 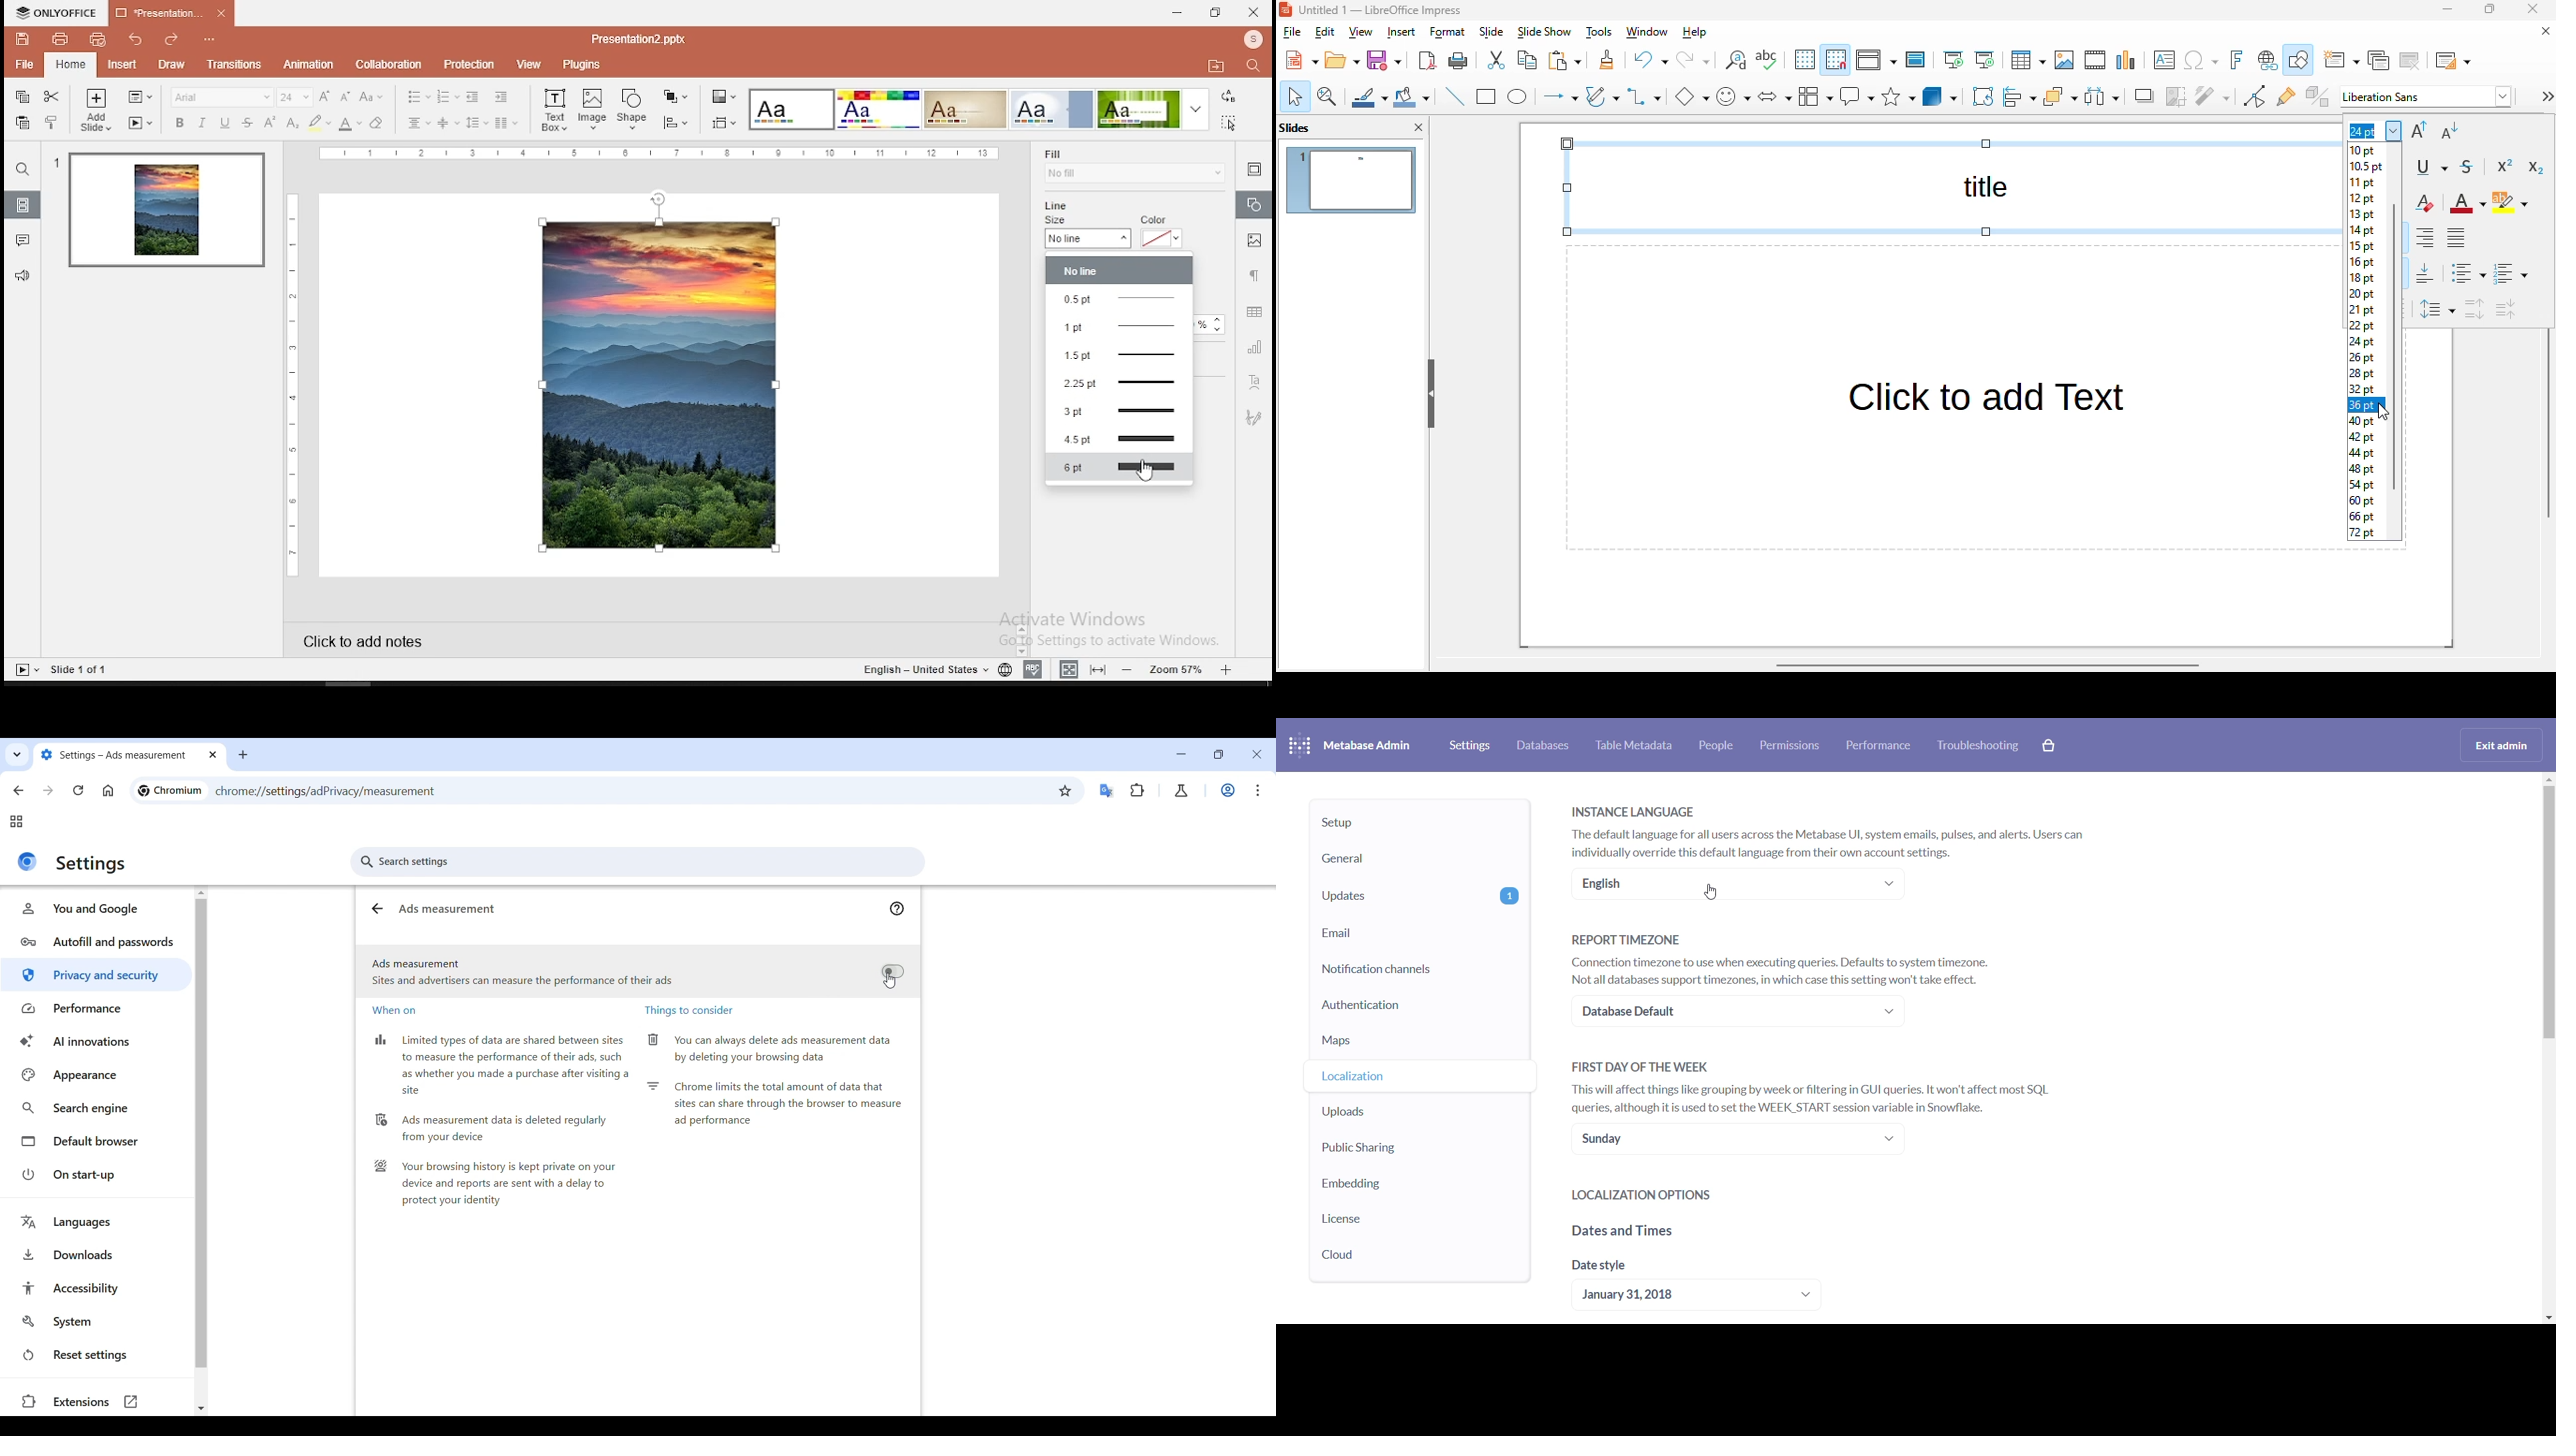 What do you see at coordinates (792, 109) in the screenshot?
I see `theme ` at bounding box center [792, 109].